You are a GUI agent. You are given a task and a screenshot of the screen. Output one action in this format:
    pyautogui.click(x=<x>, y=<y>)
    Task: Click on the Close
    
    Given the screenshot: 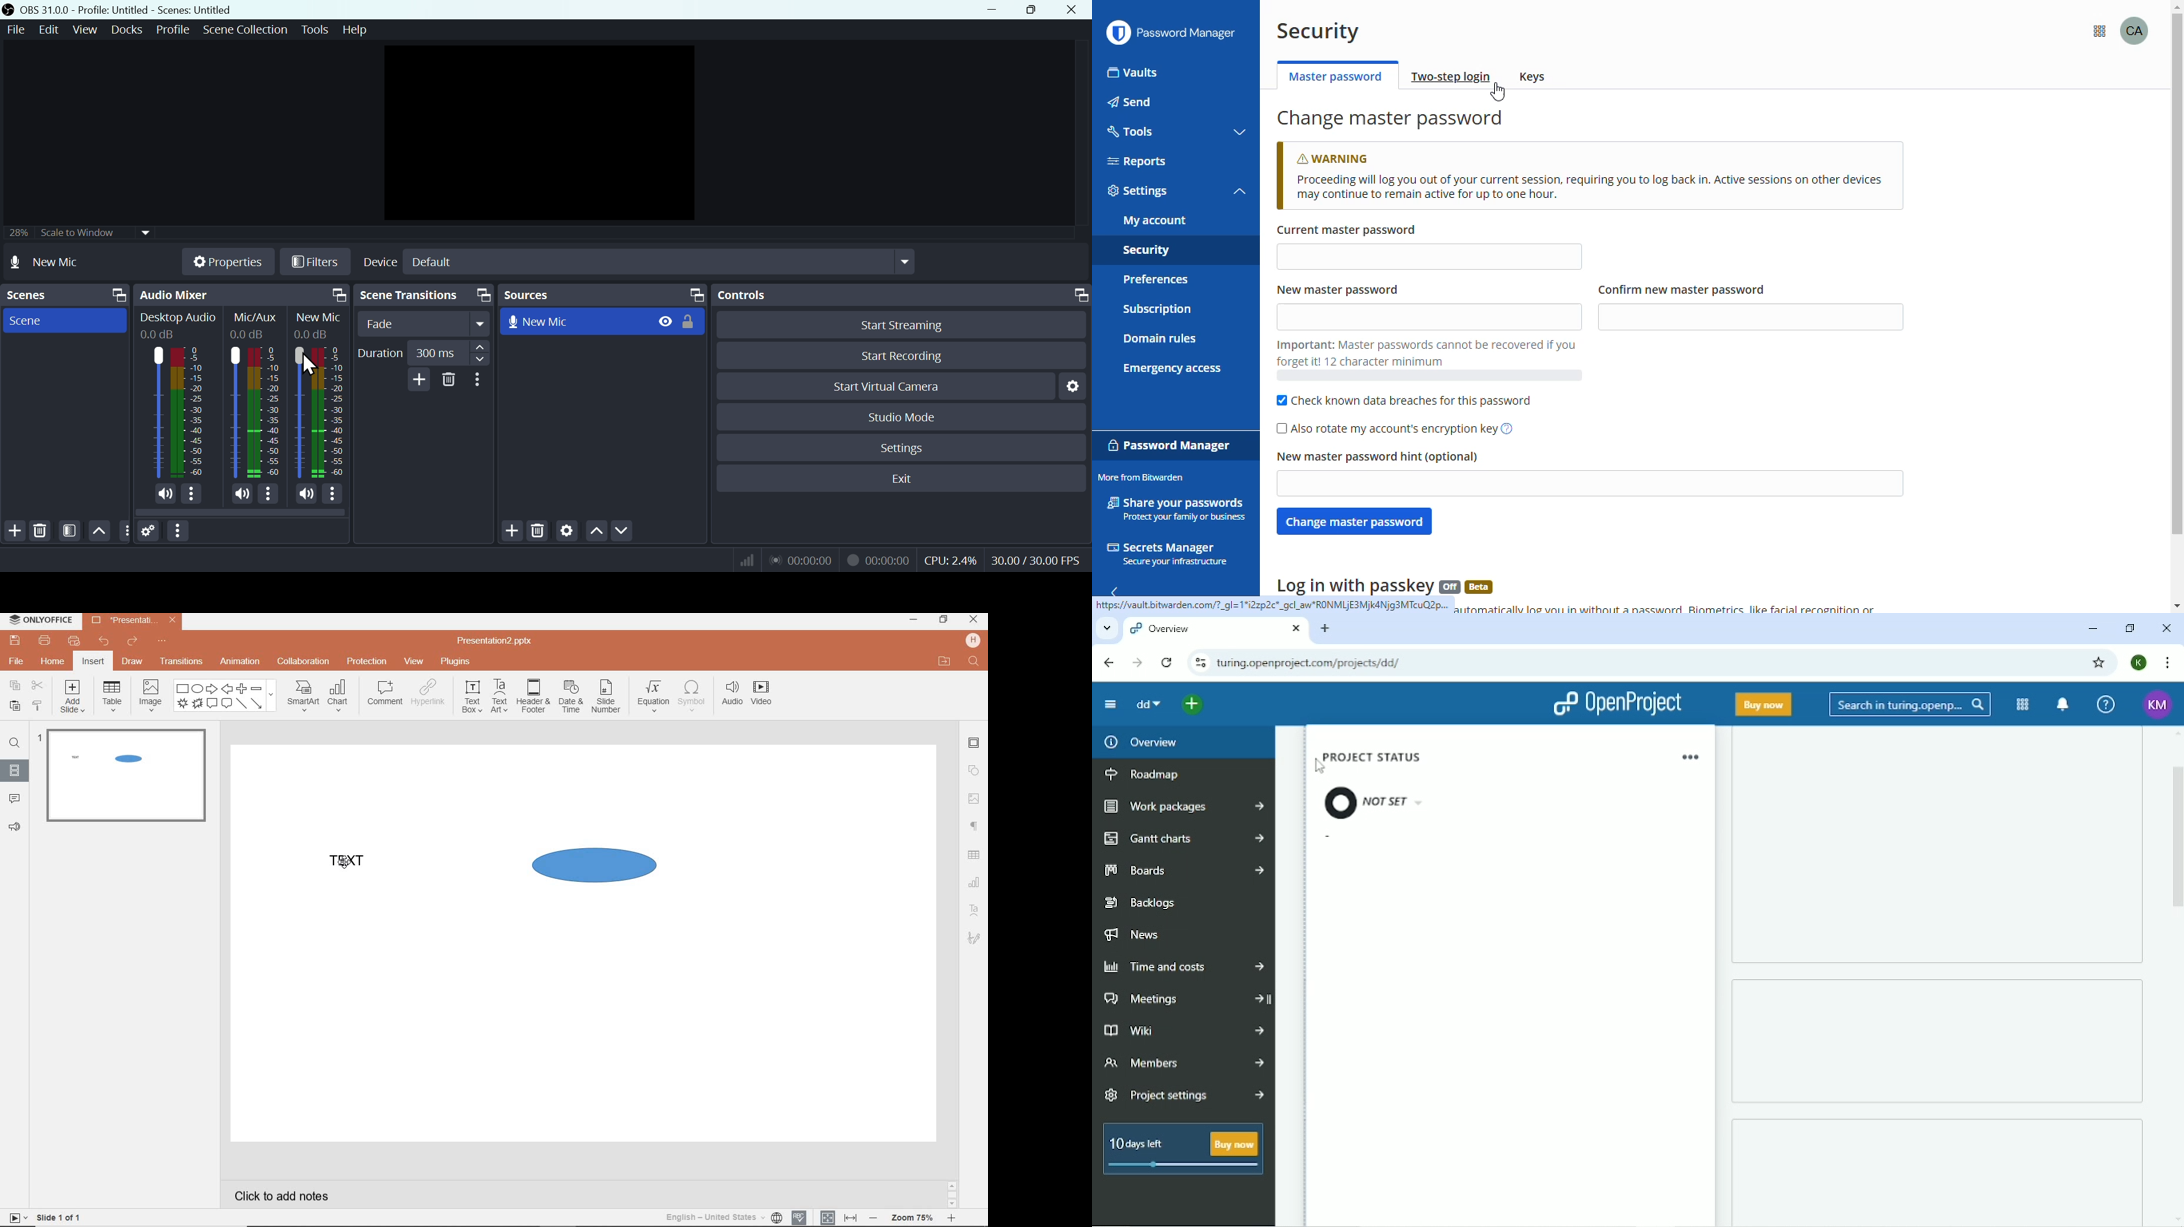 What is the action you would take?
    pyautogui.click(x=1070, y=10)
    